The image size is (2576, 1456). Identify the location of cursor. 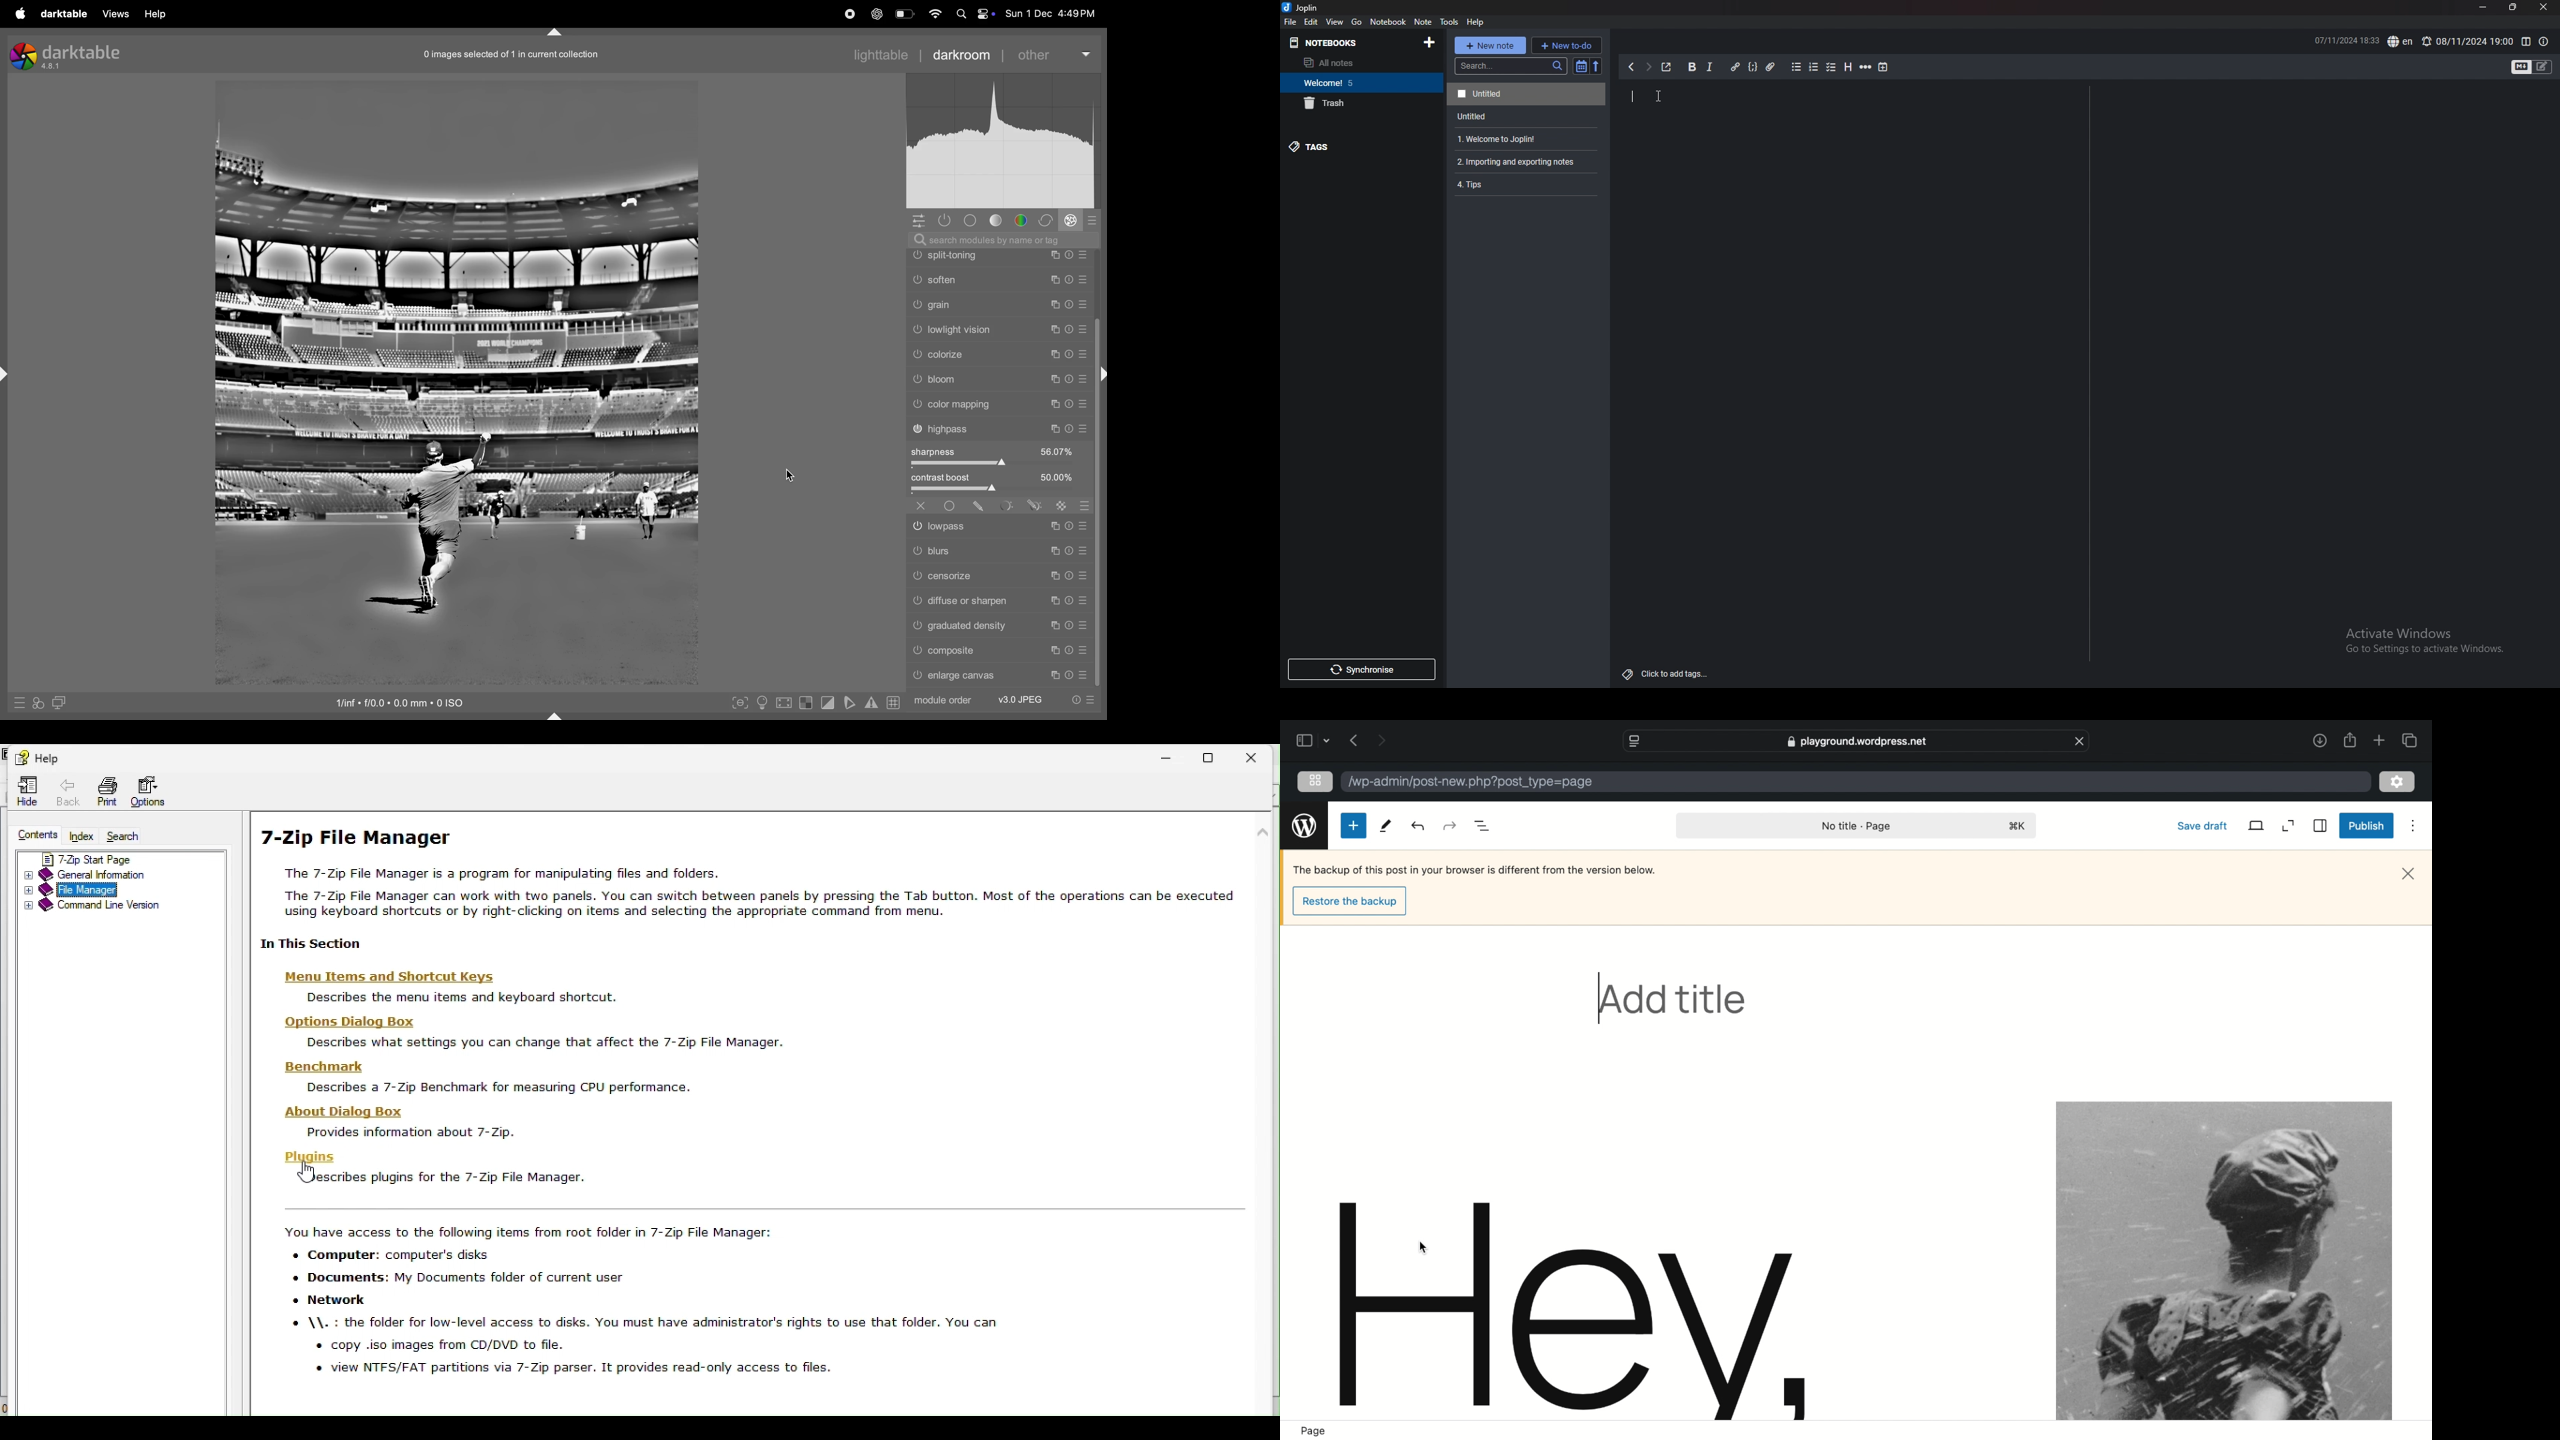
(309, 1174).